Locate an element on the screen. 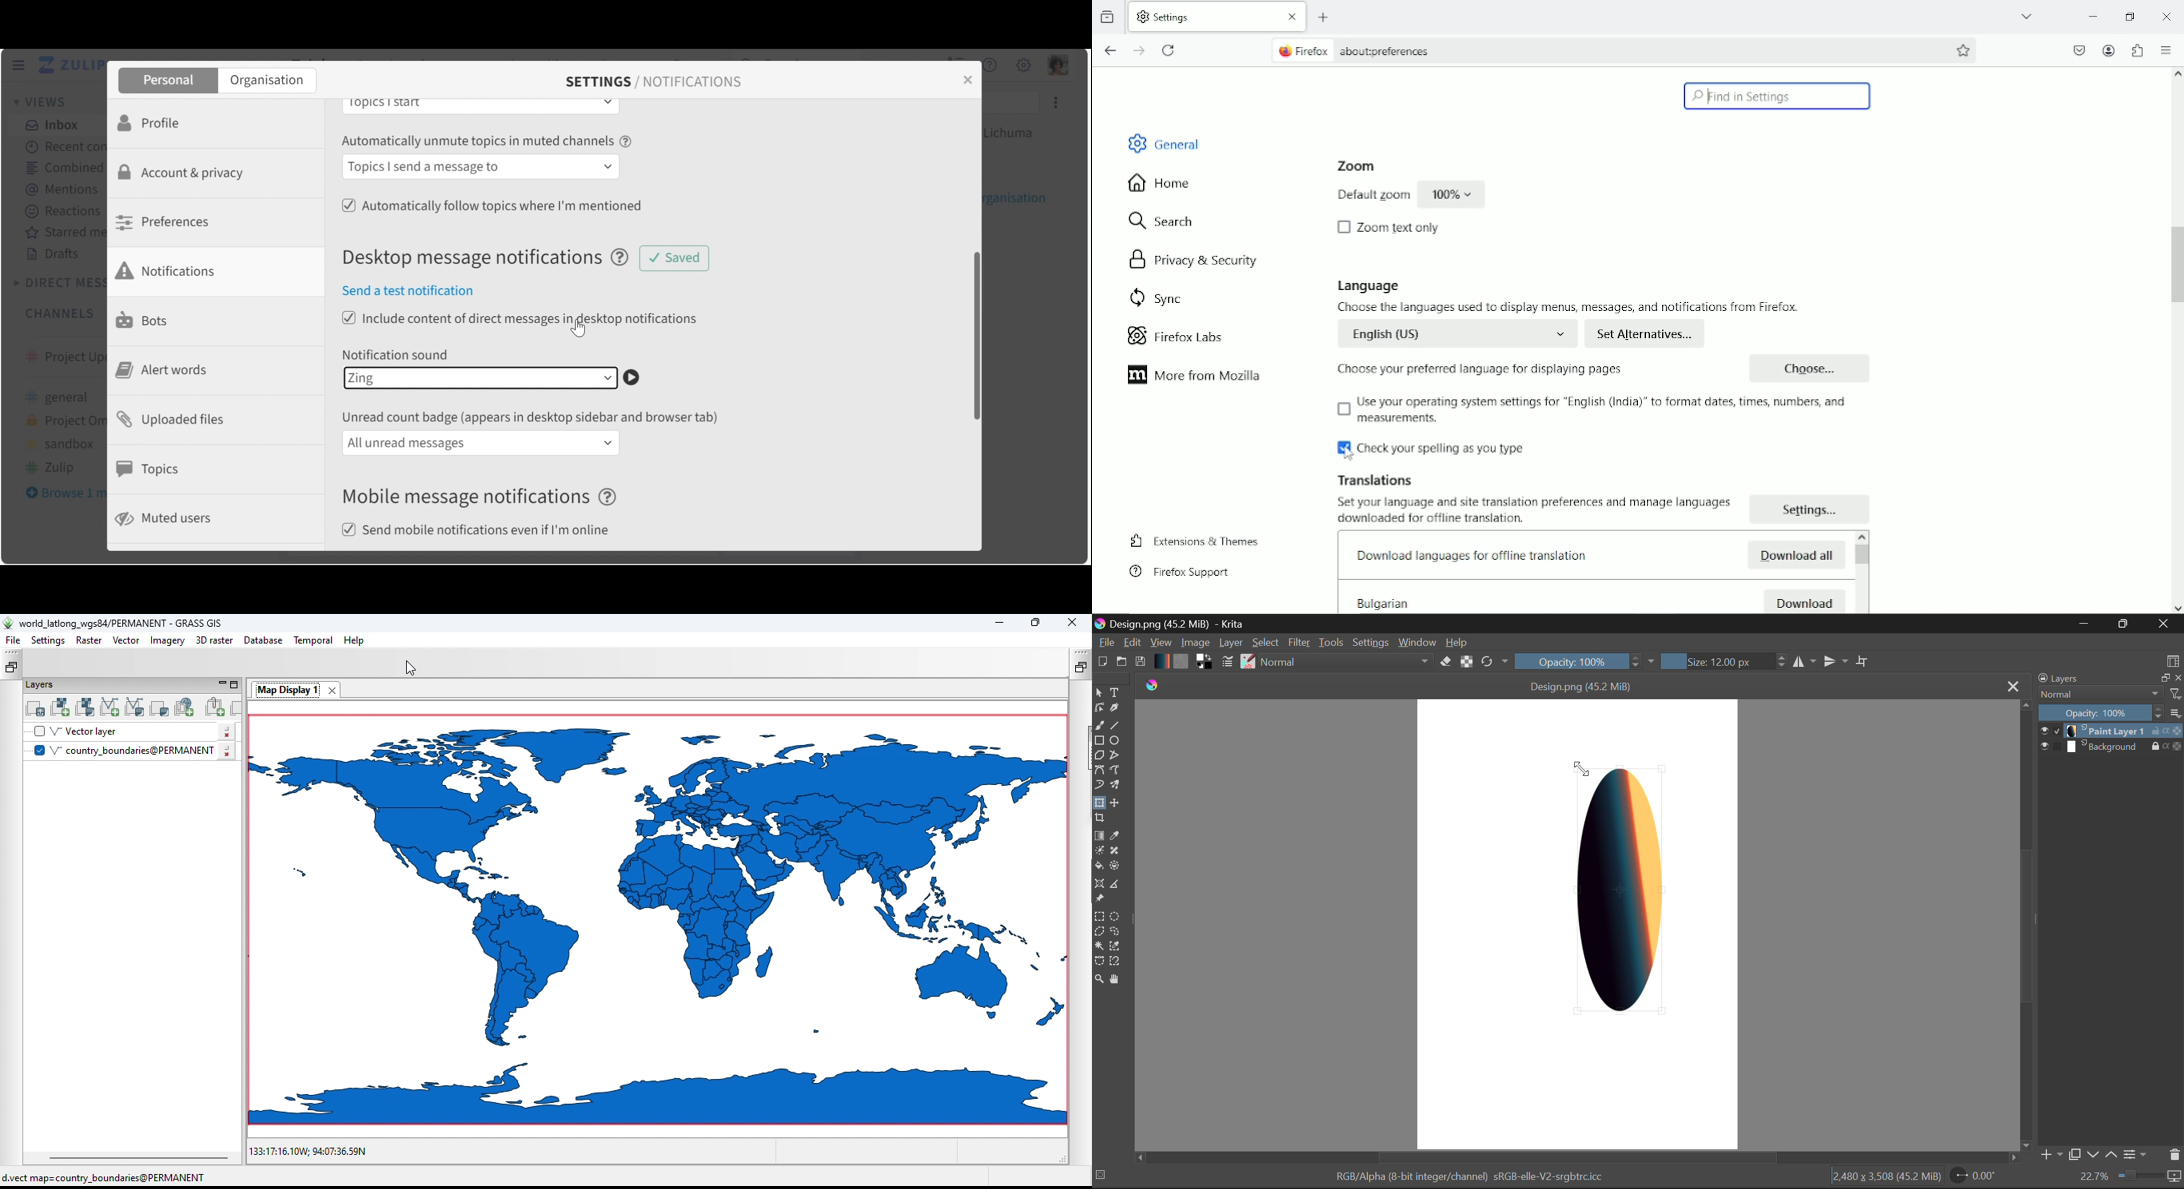  Eyedropper is located at coordinates (1115, 835).